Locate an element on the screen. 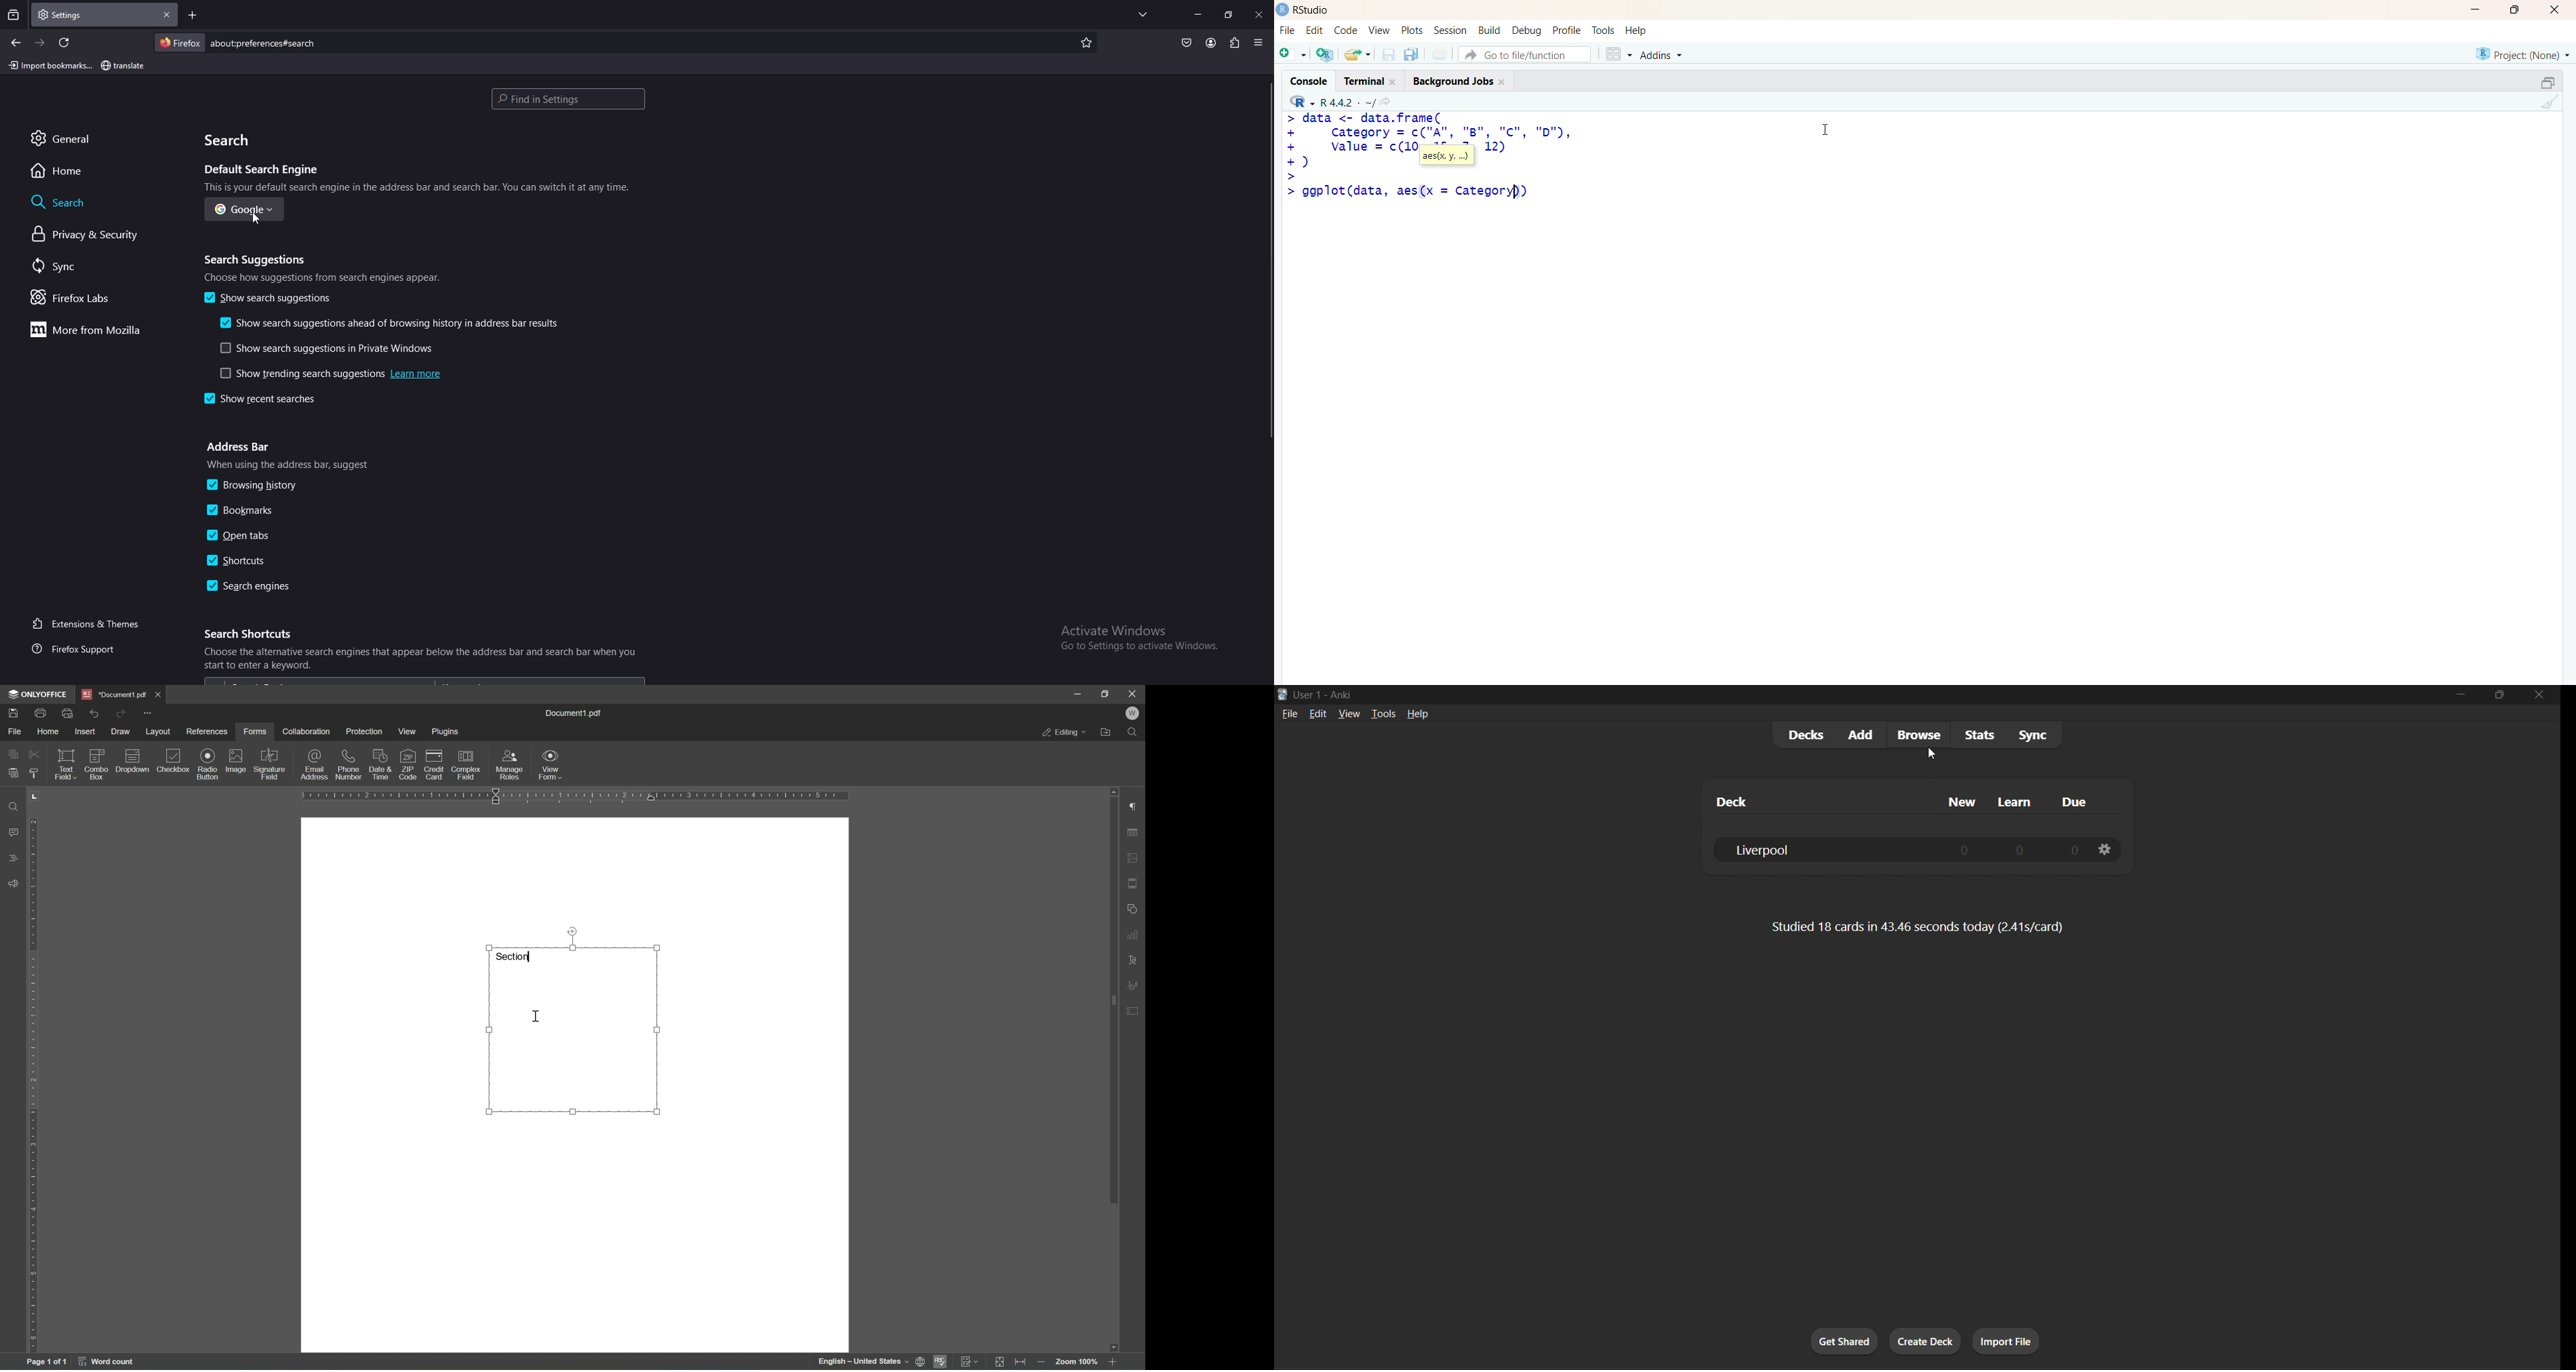 The width and height of the screenshot is (2576, 1372). debug is located at coordinates (1527, 30).